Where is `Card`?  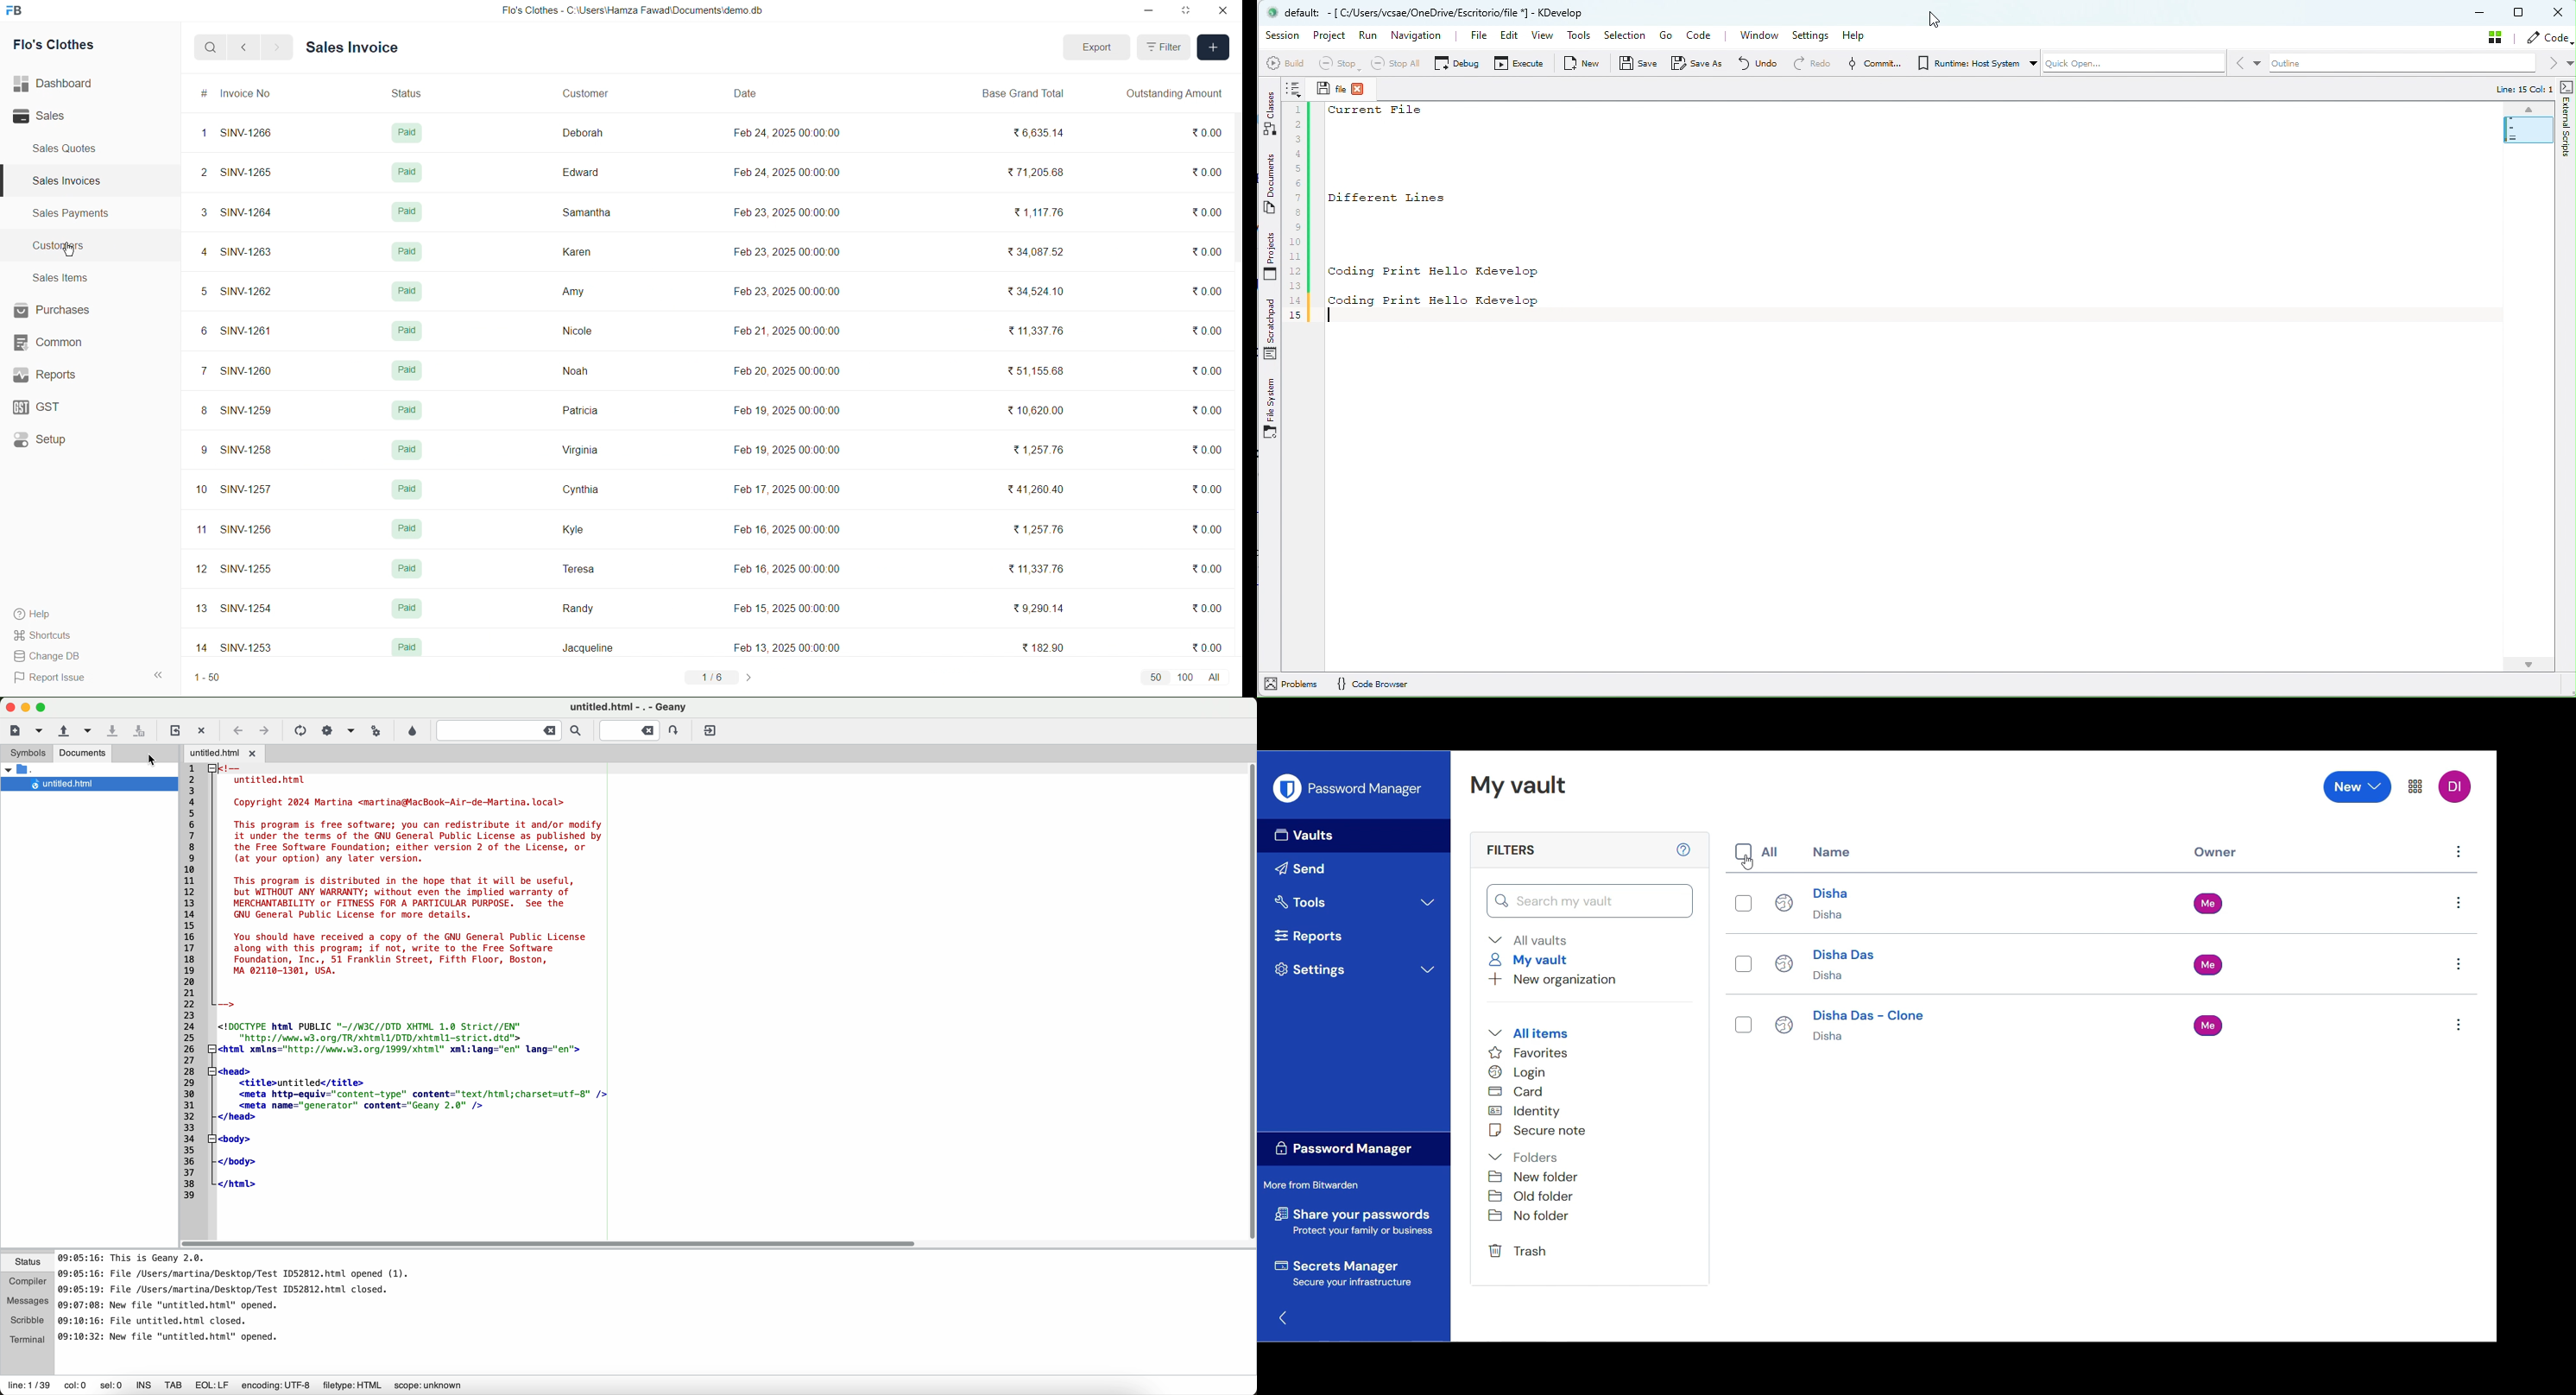 Card is located at coordinates (1524, 1091).